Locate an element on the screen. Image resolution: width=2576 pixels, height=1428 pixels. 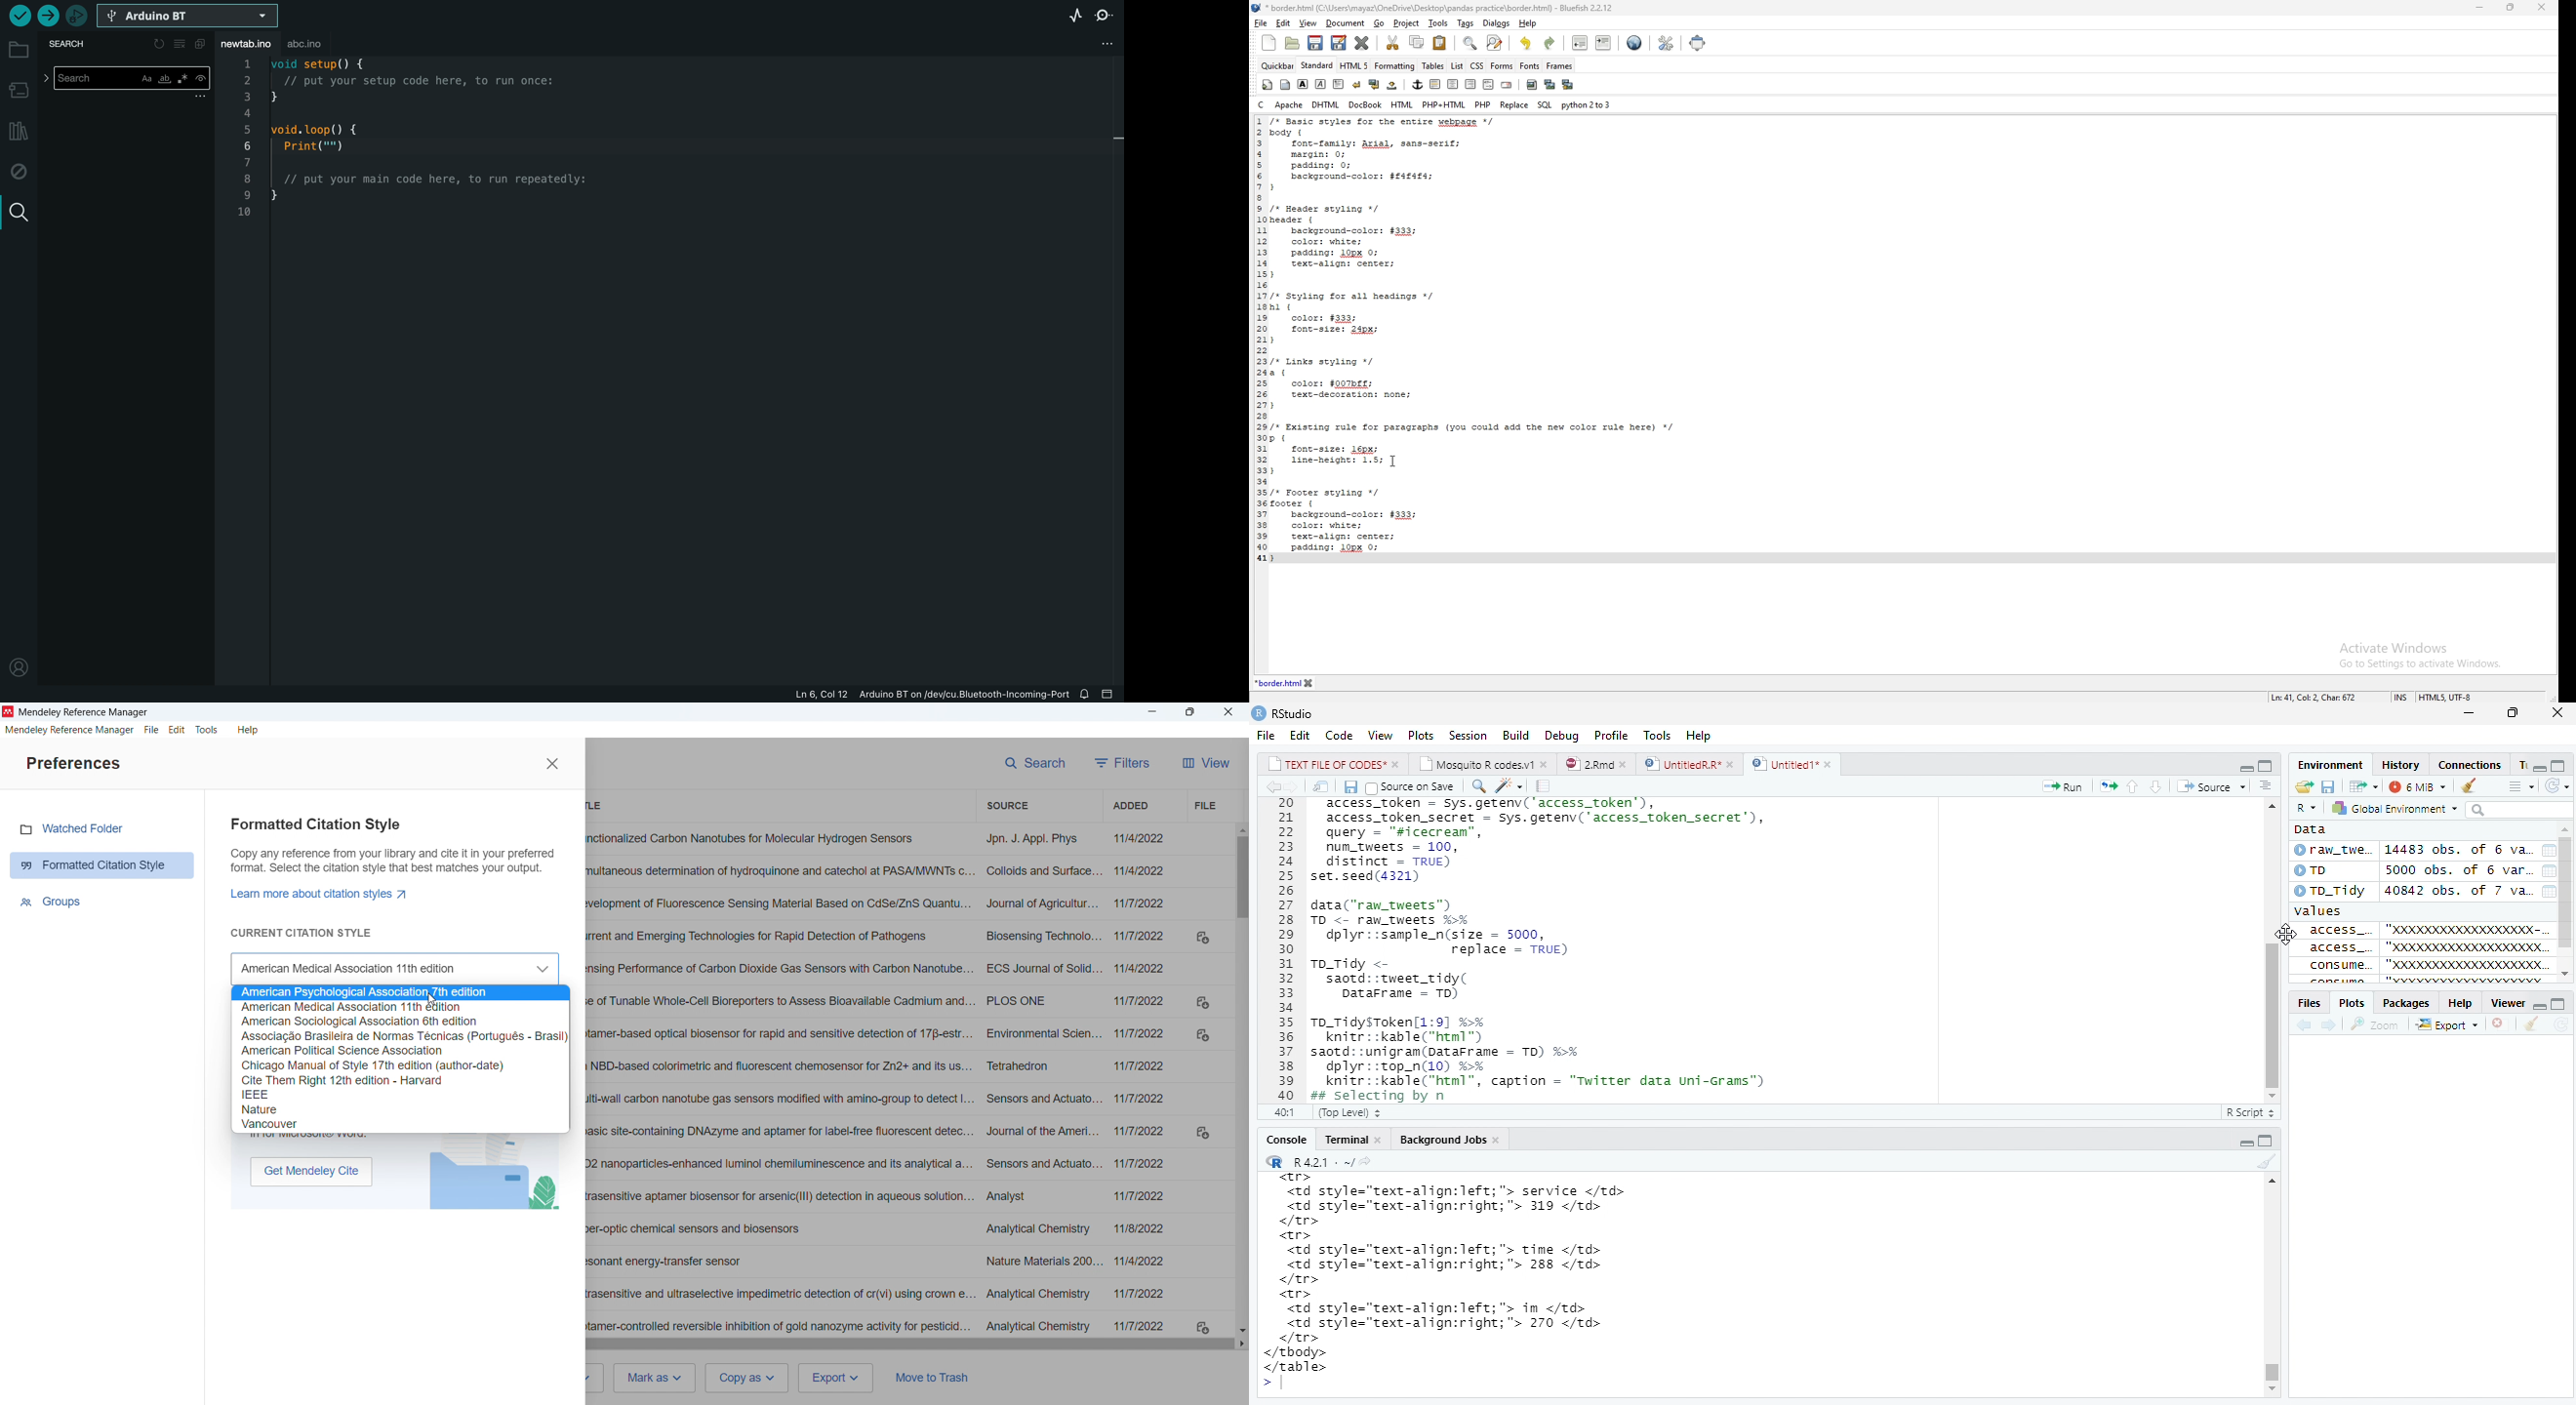
<tr>
<td style="text-align:left; "> service </td>
<td style="text-align:right;"> 319 </td>
</tr>
<tr>
<td style="text-align:left; "> time </td>
<td style="text-align:right;"> 288 </td>
</tr>
<tr>
<td style="text-align:left; "> in </td>
<td style="text-align:right;"> 270 </td>
</tr>

</tbody>

</table>

> is located at coordinates (1485, 1283).